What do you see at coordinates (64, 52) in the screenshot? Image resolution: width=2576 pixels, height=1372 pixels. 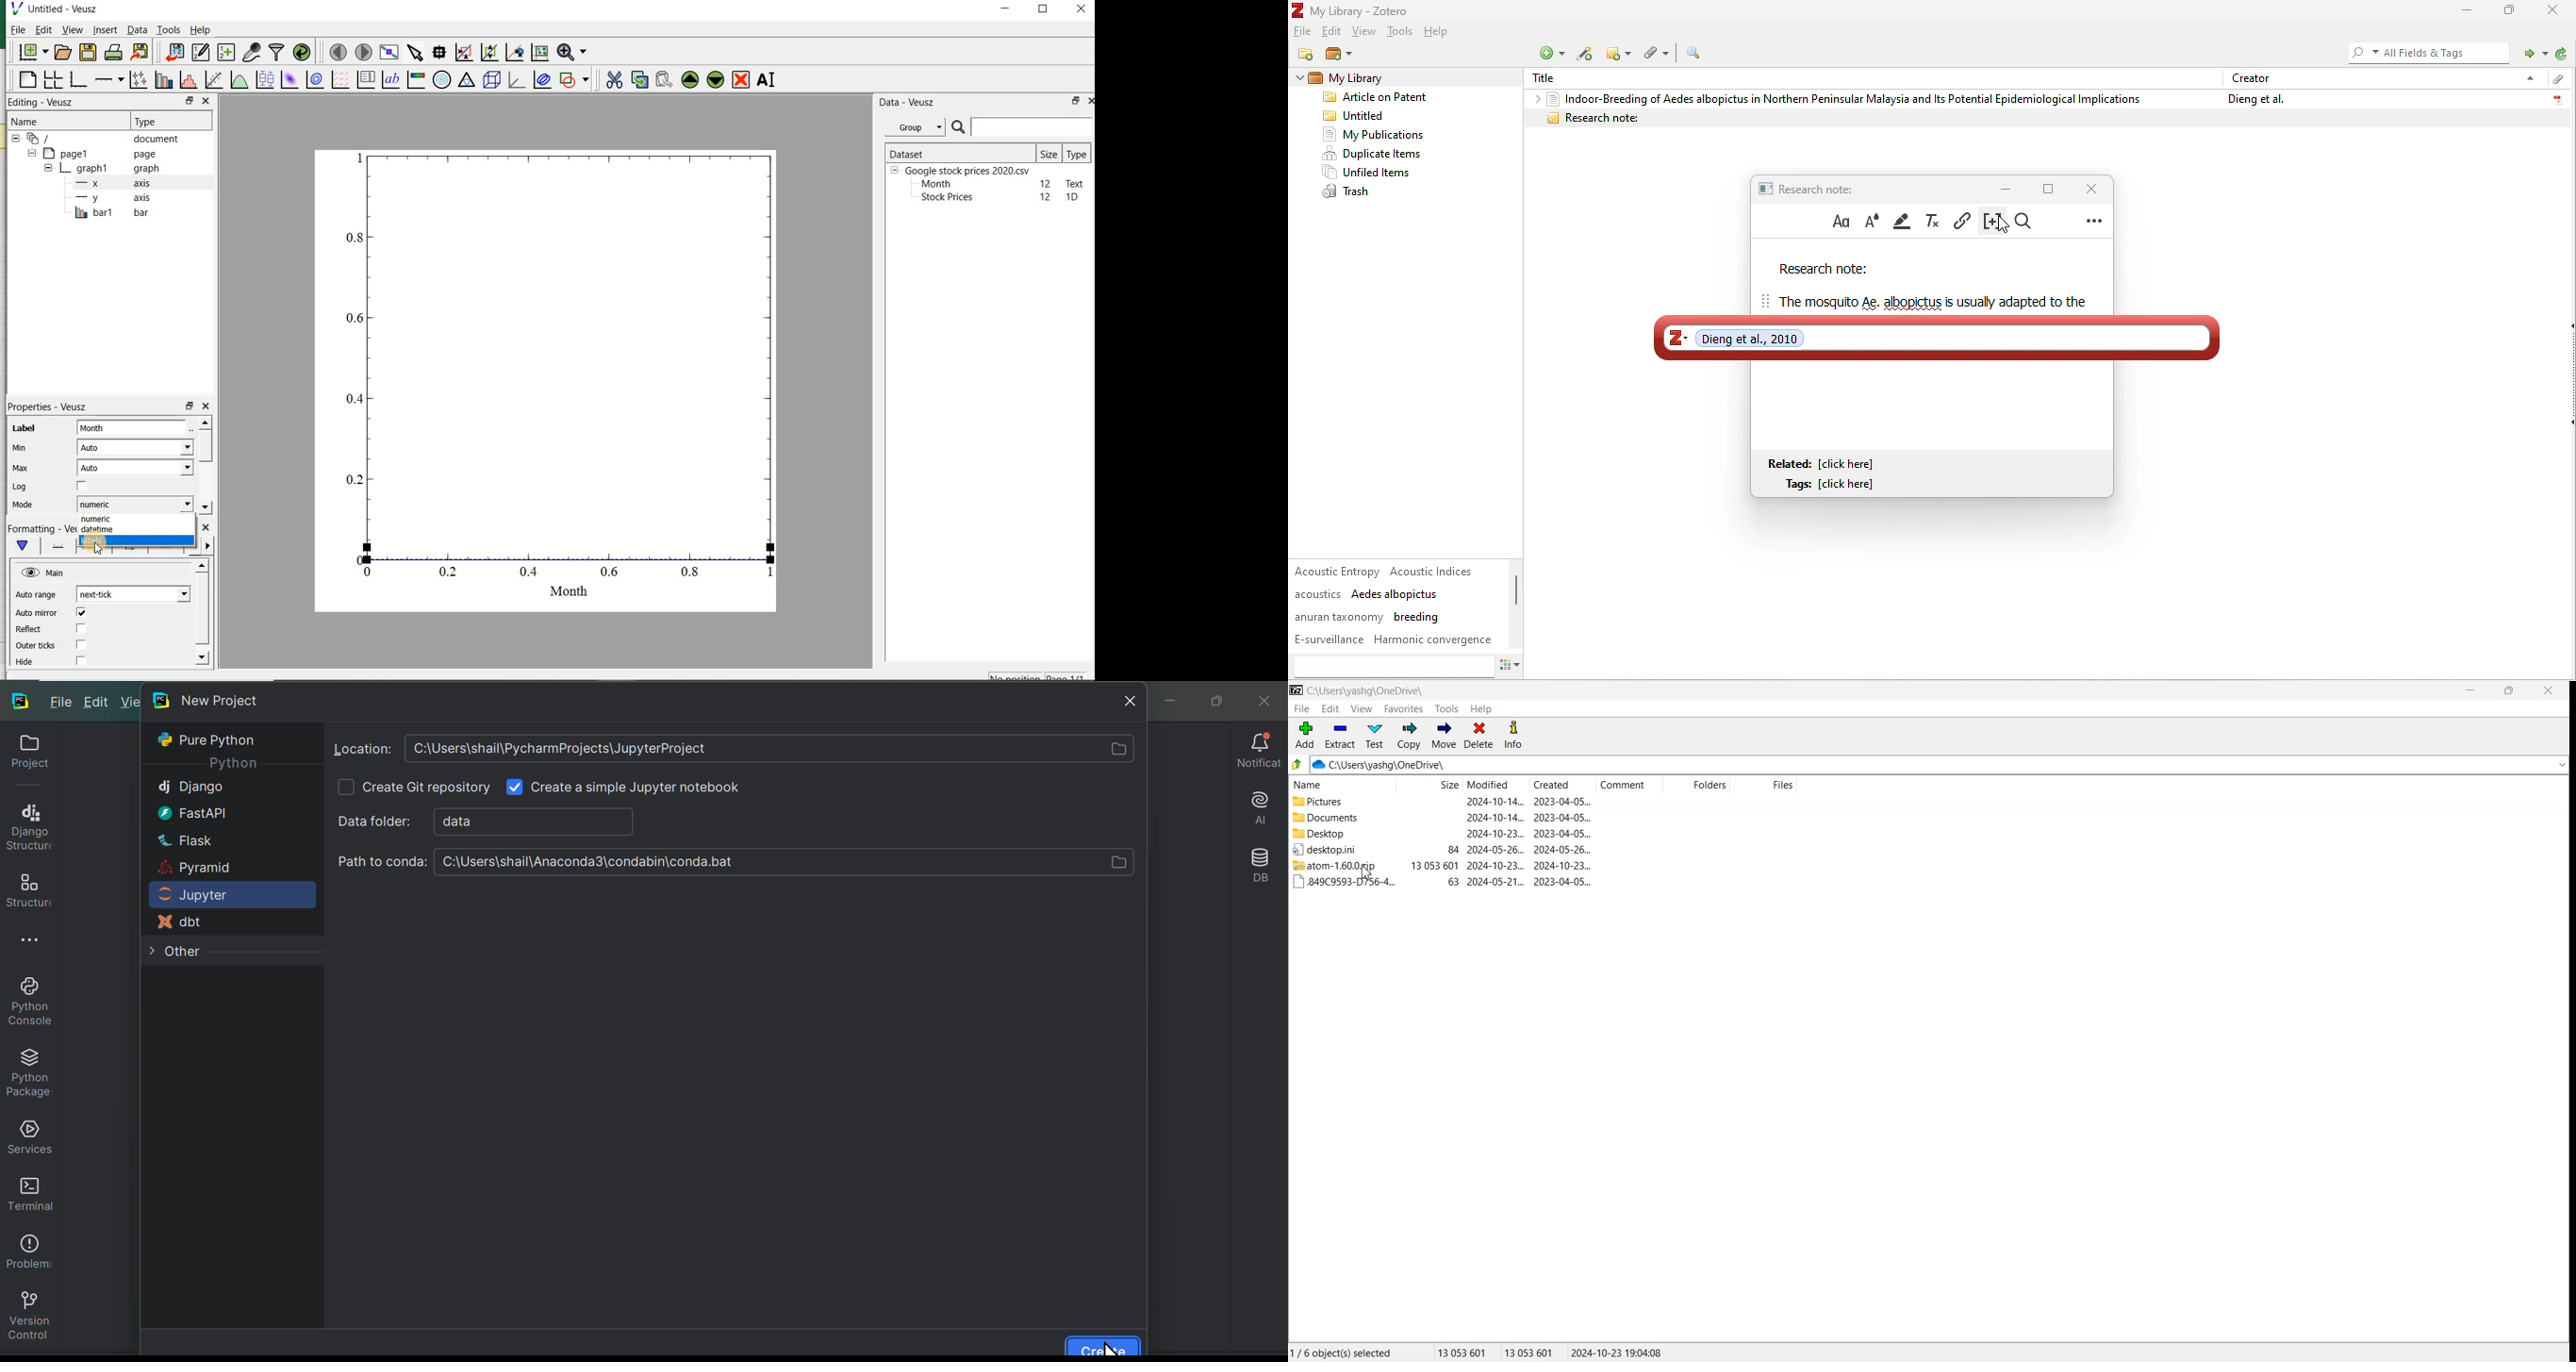 I see `open a document` at bounding box center [64, 52].